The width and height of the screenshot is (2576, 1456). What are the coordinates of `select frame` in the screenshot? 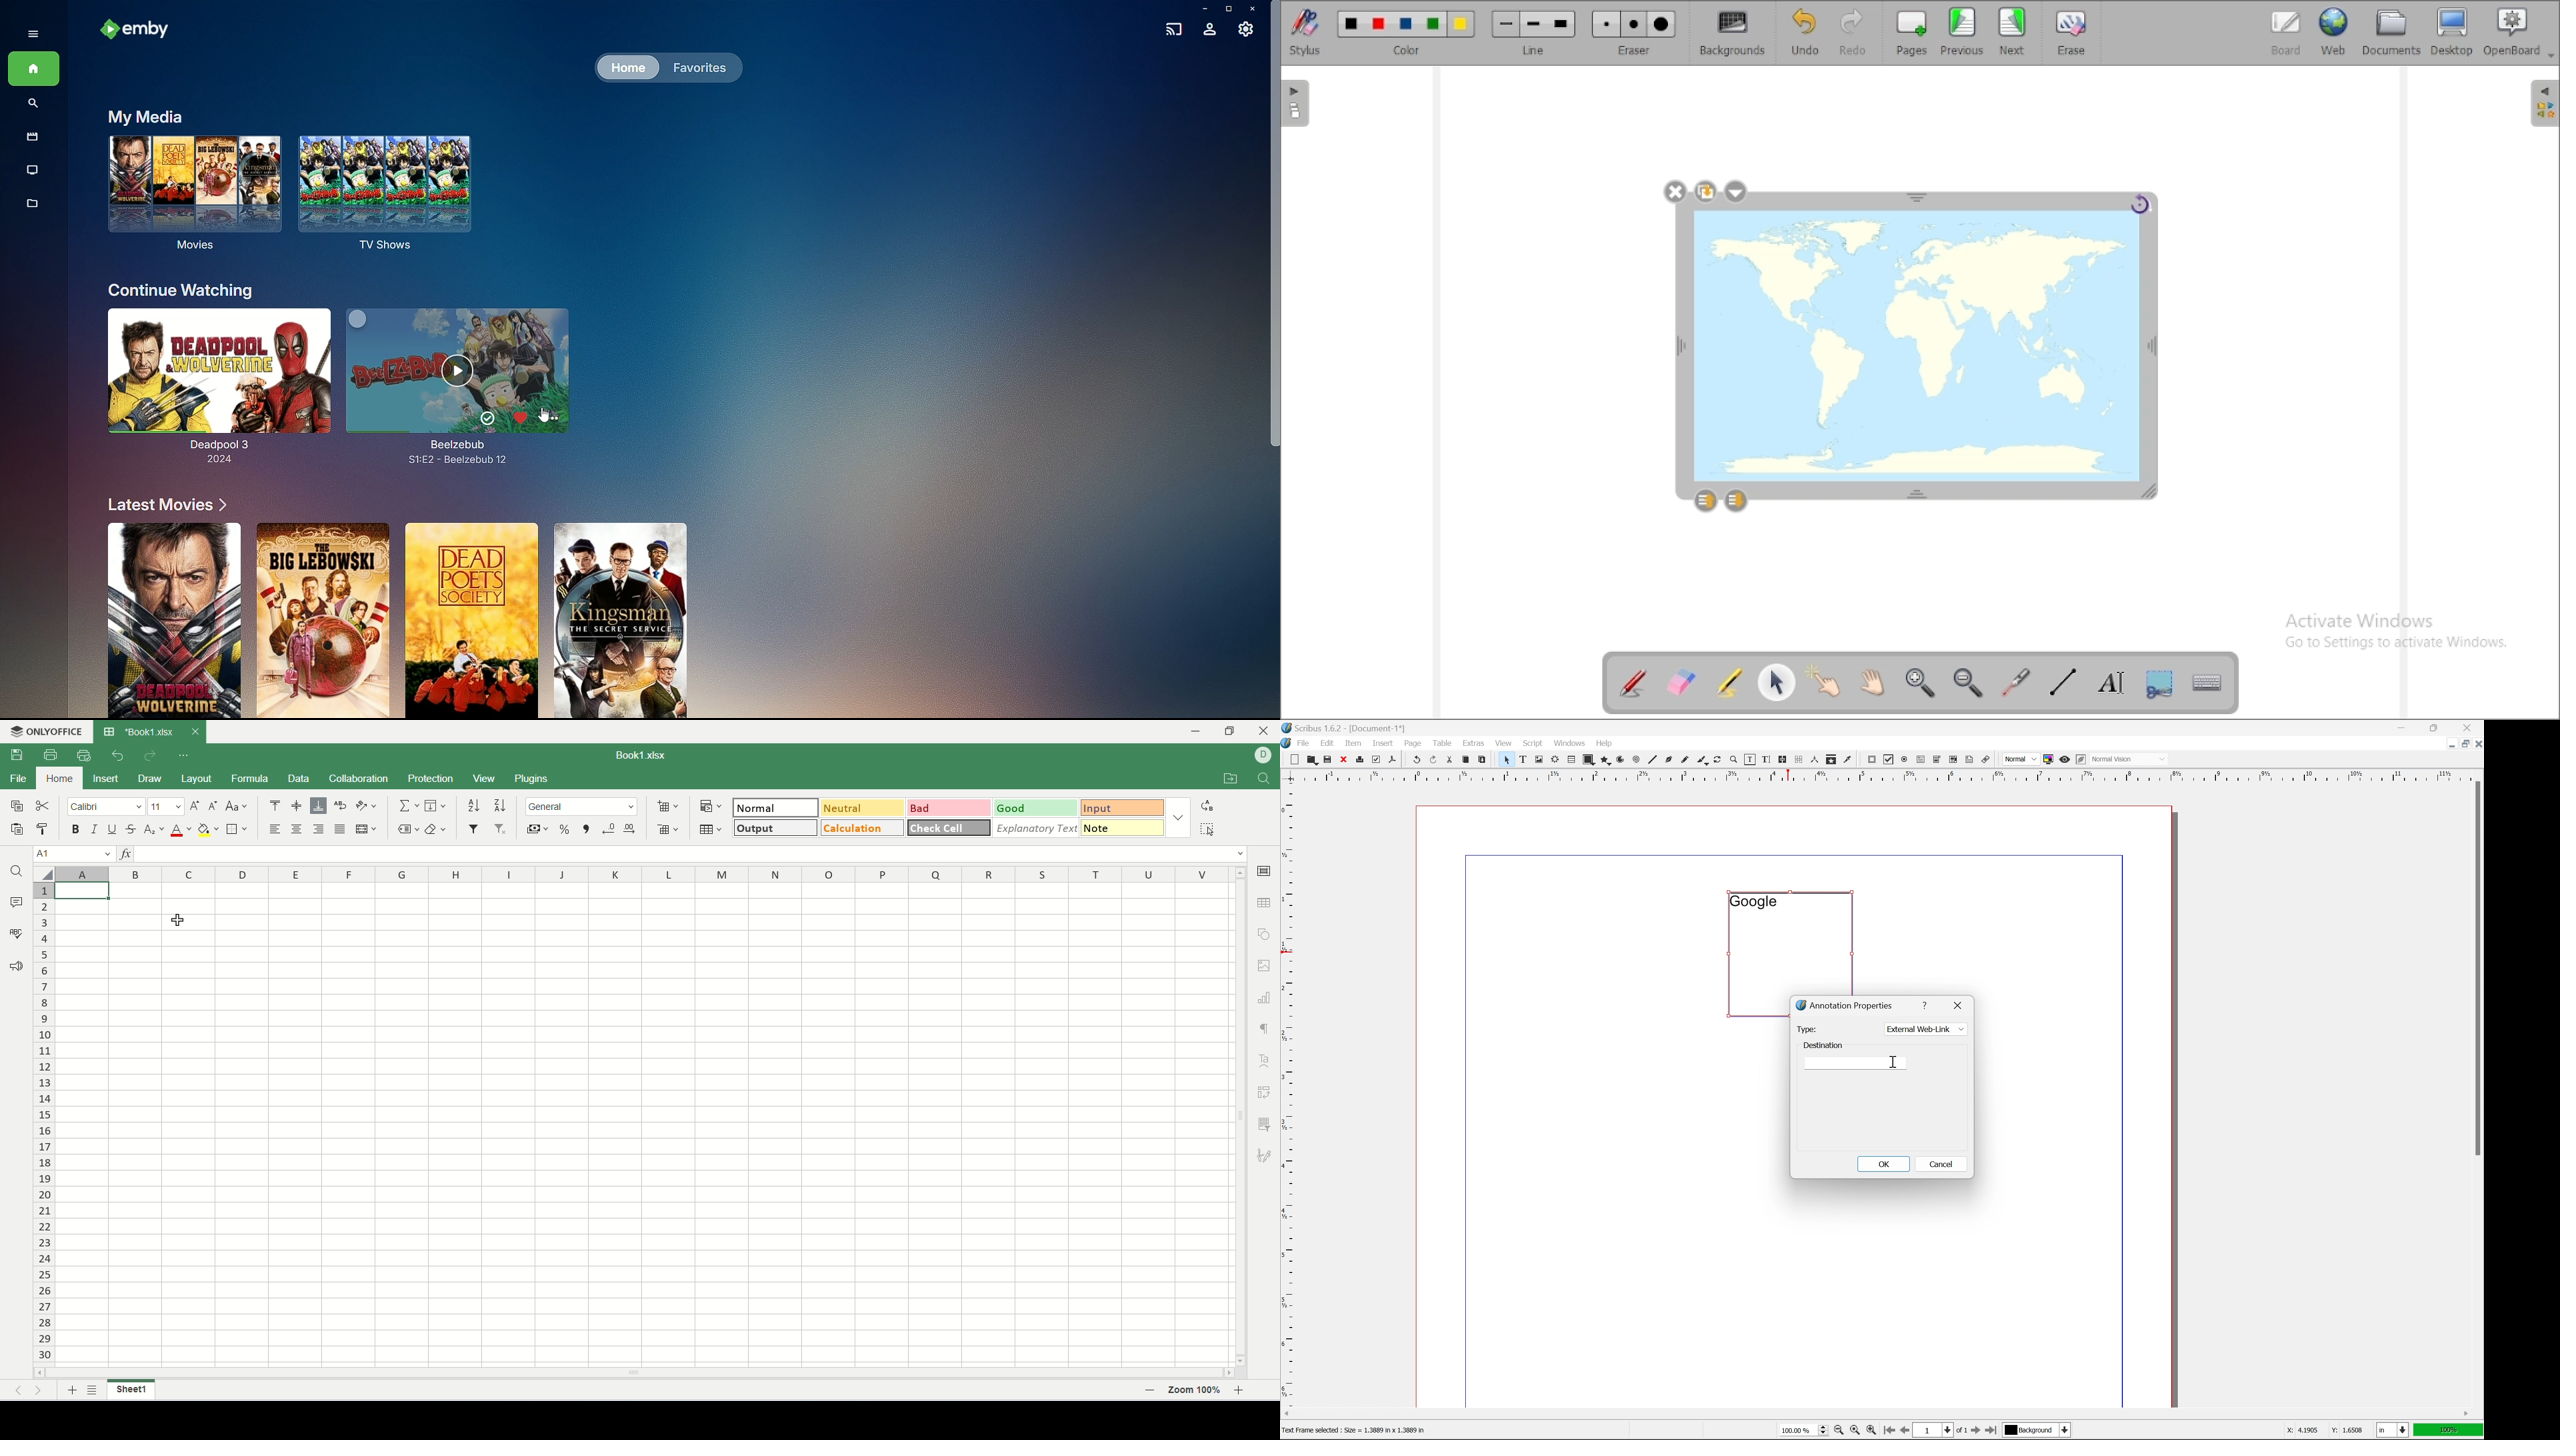 It's located at (1506, 761).